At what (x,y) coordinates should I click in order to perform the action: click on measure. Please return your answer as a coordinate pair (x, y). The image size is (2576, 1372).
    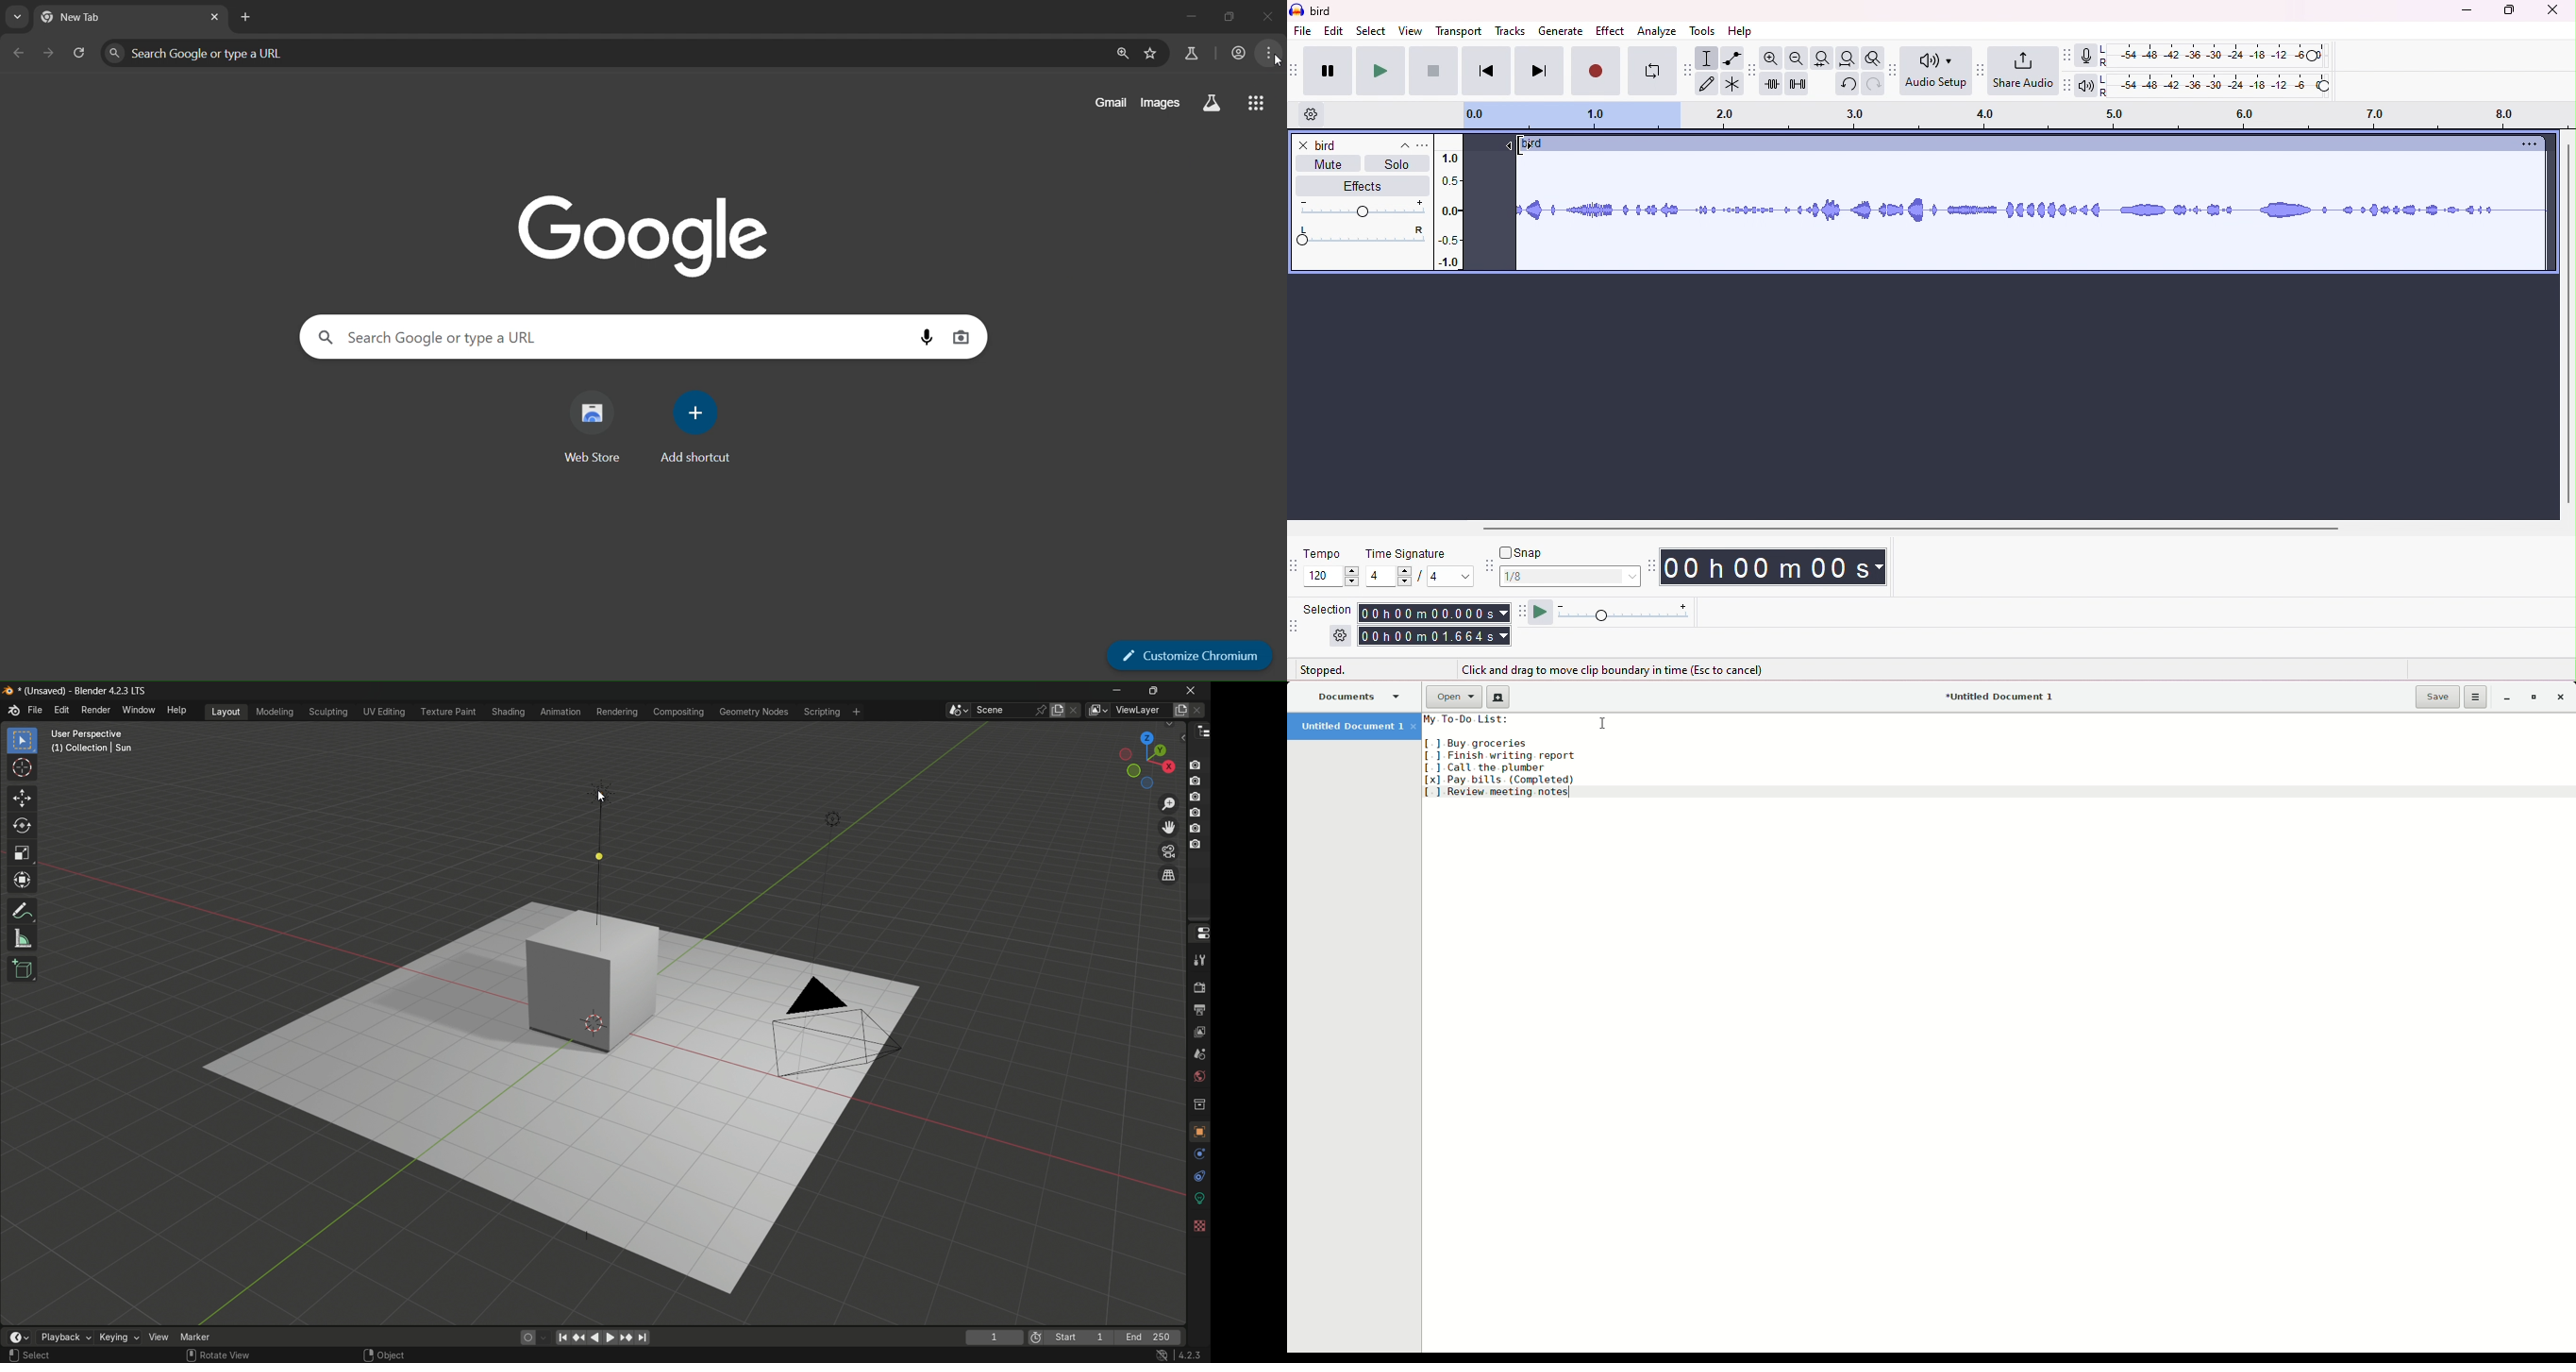
    Looking at the image, I should click on (24, 940).